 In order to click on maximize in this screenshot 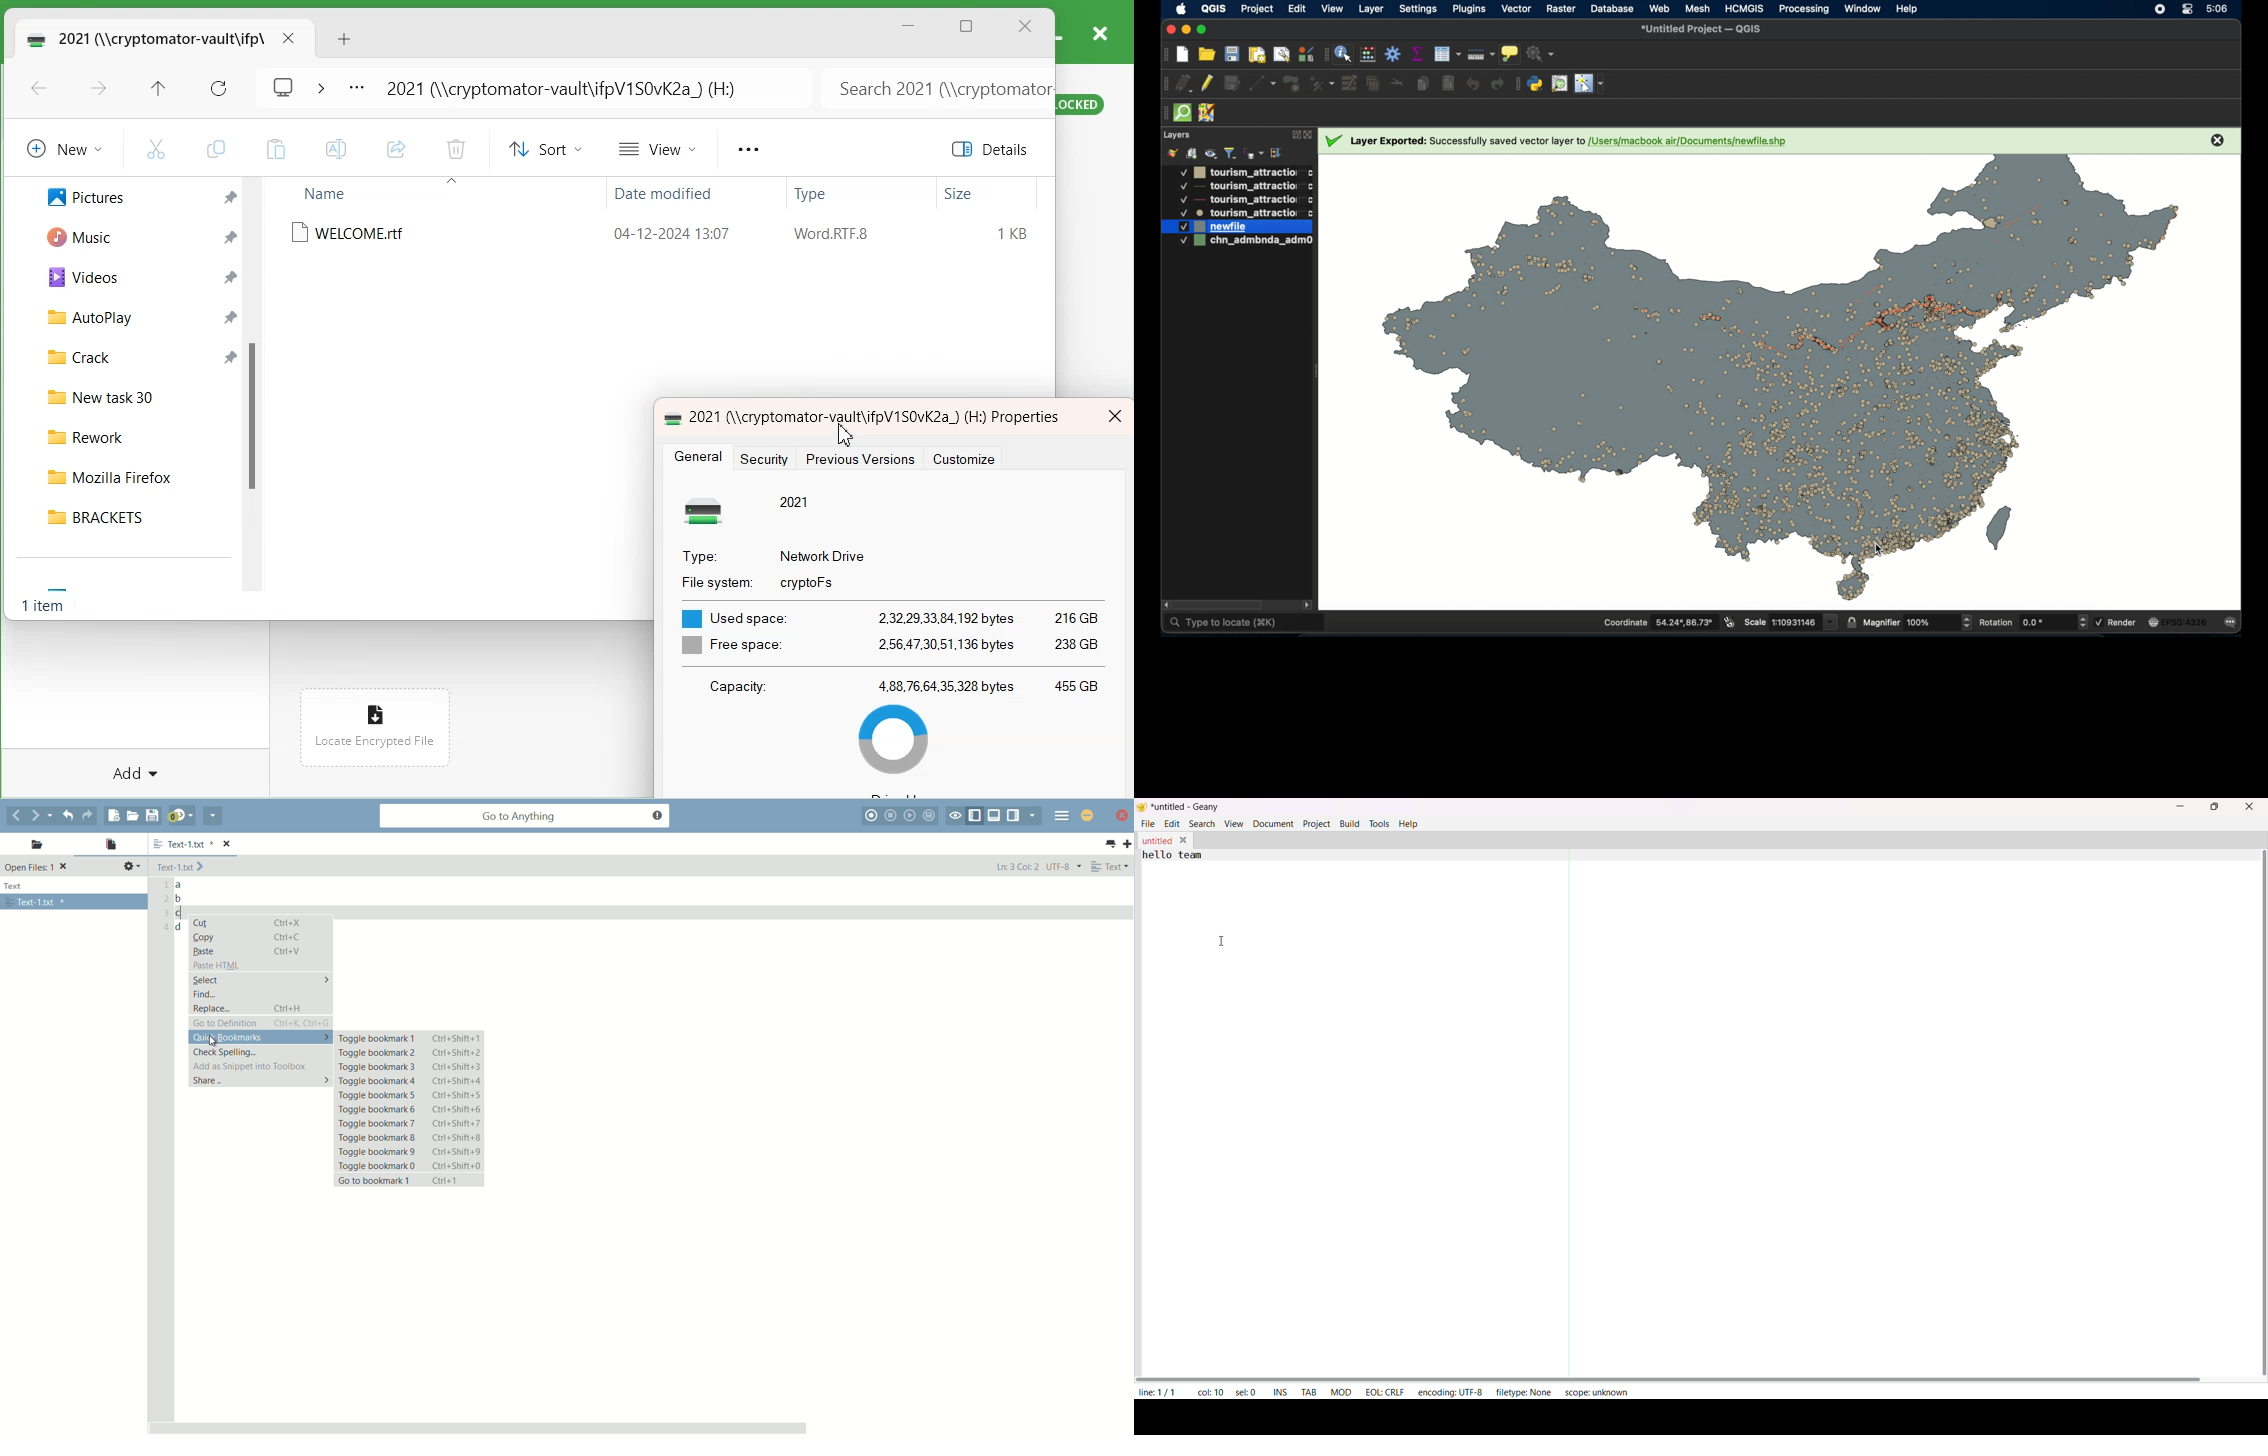, I will do `click(1204, 29)`.